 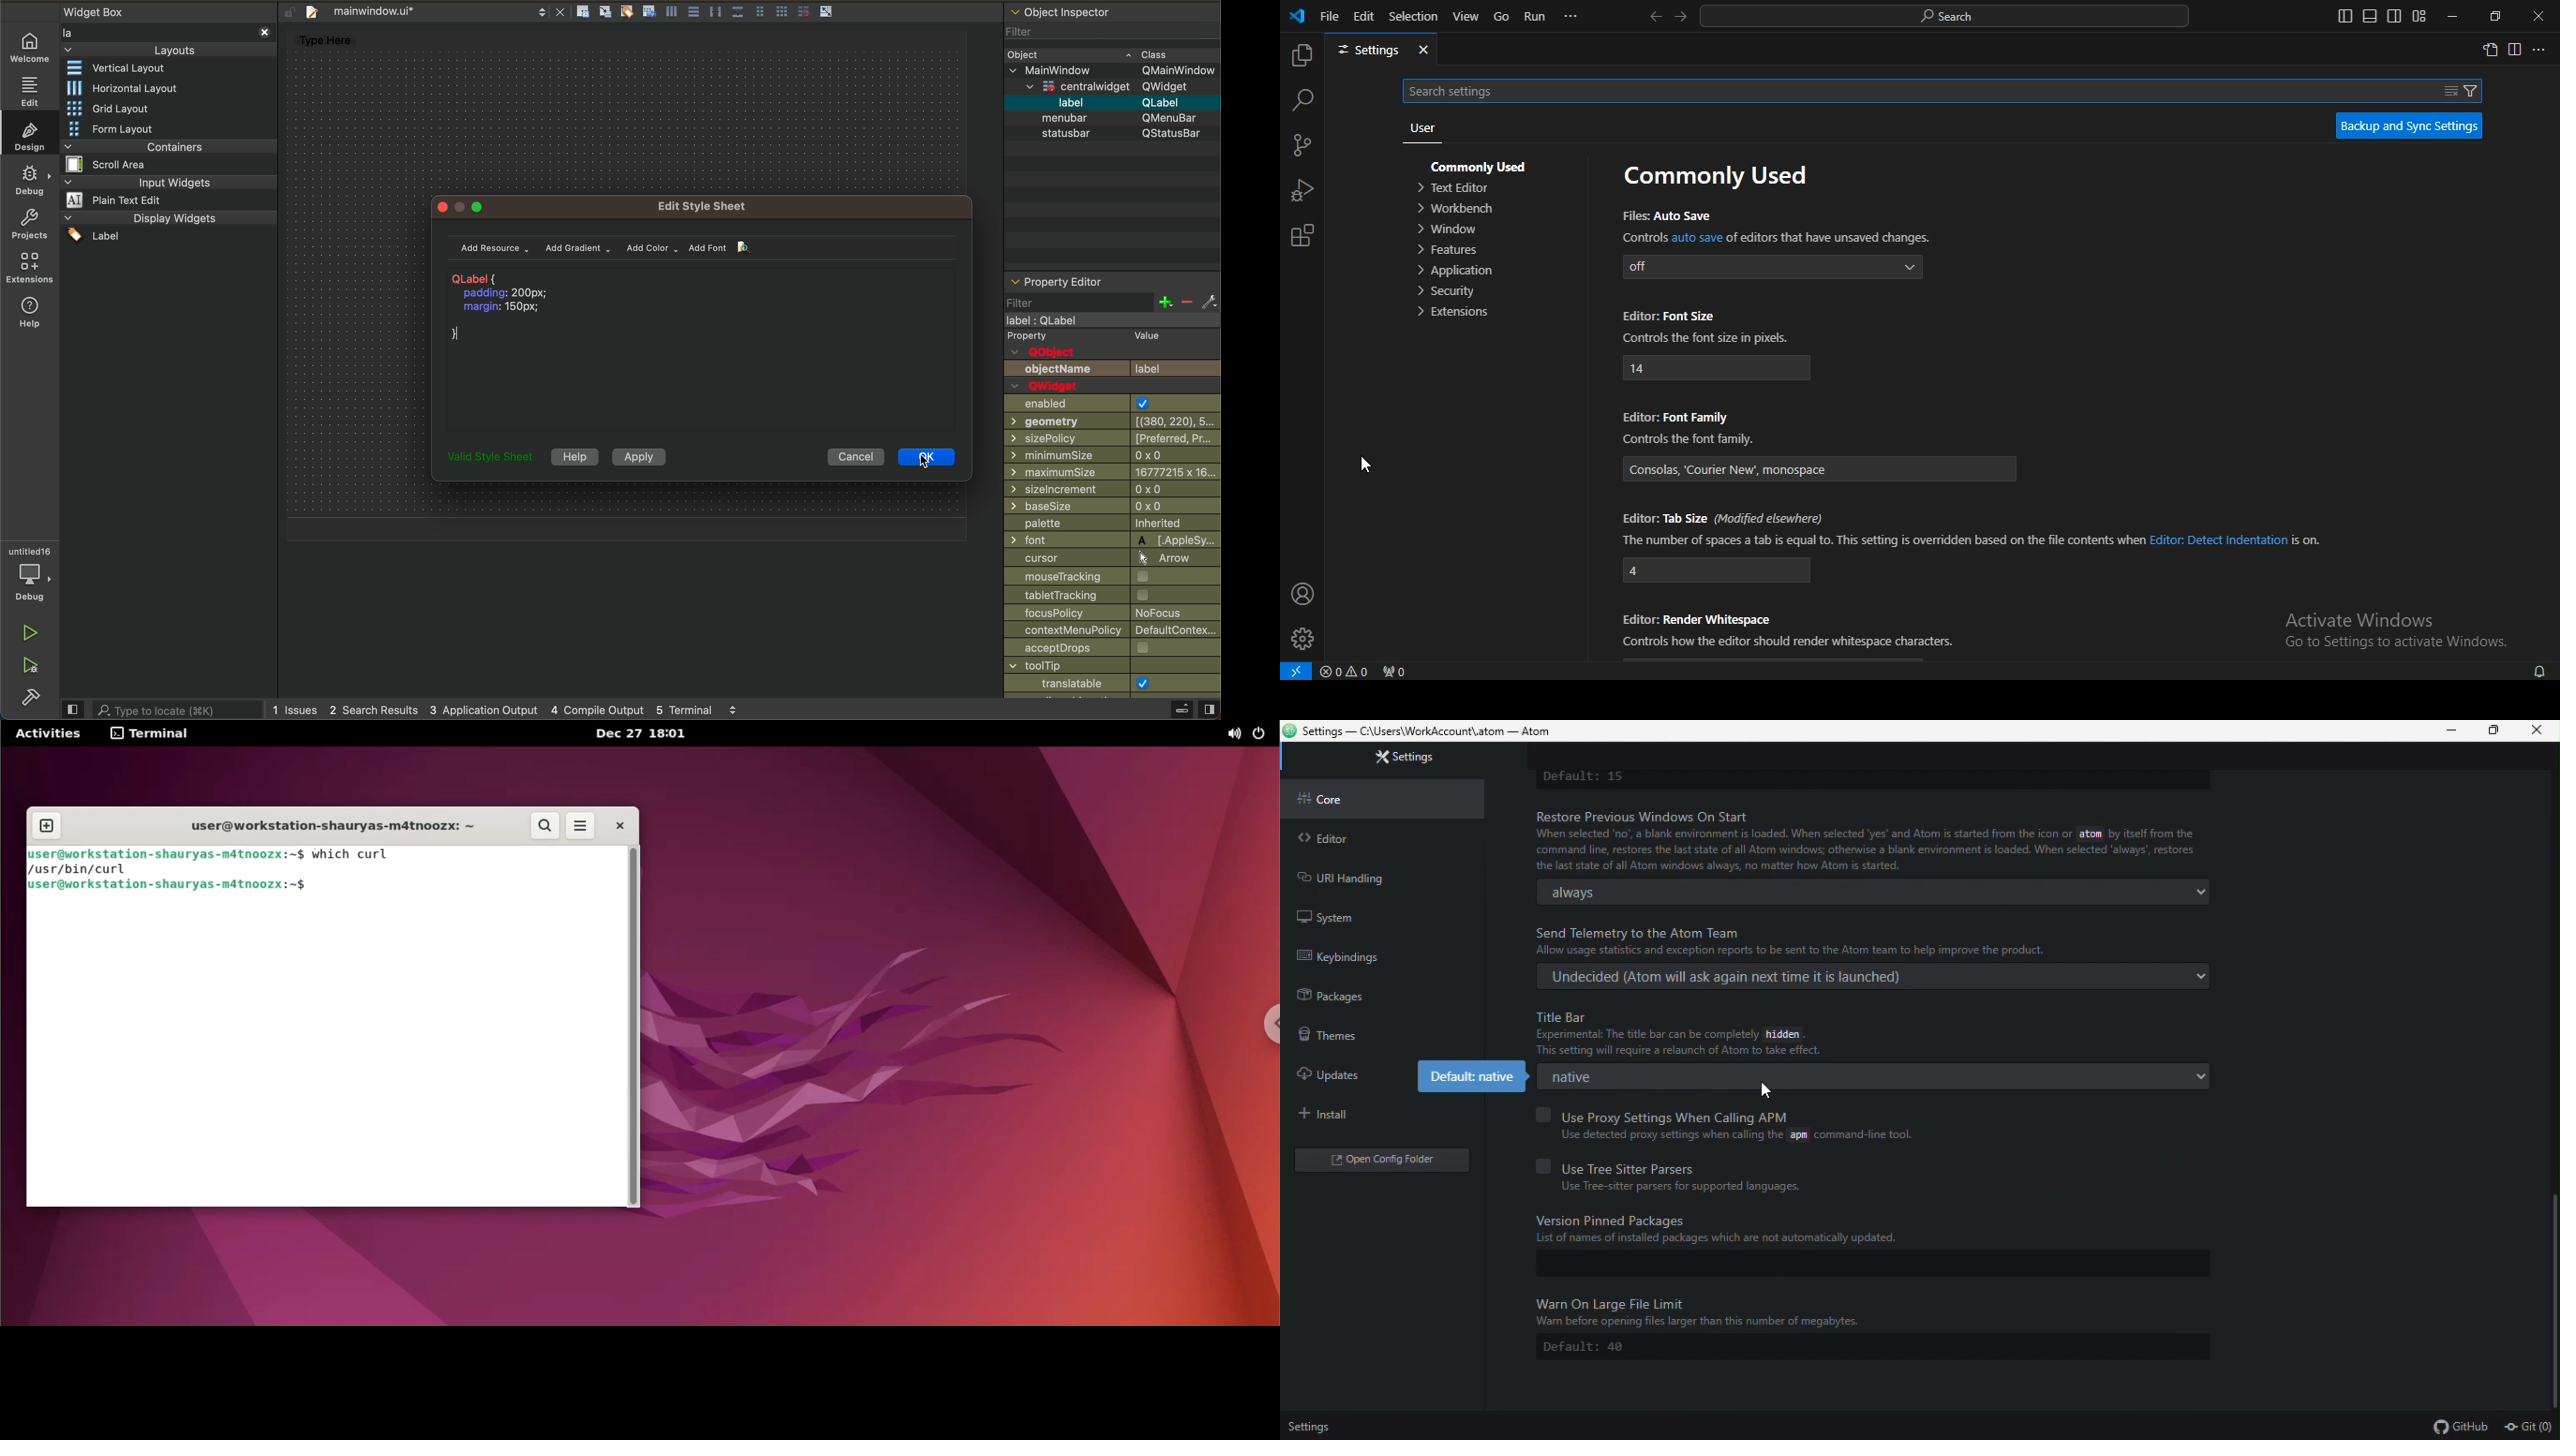 I want to click on keybindings, so click(x=1378, y=957).